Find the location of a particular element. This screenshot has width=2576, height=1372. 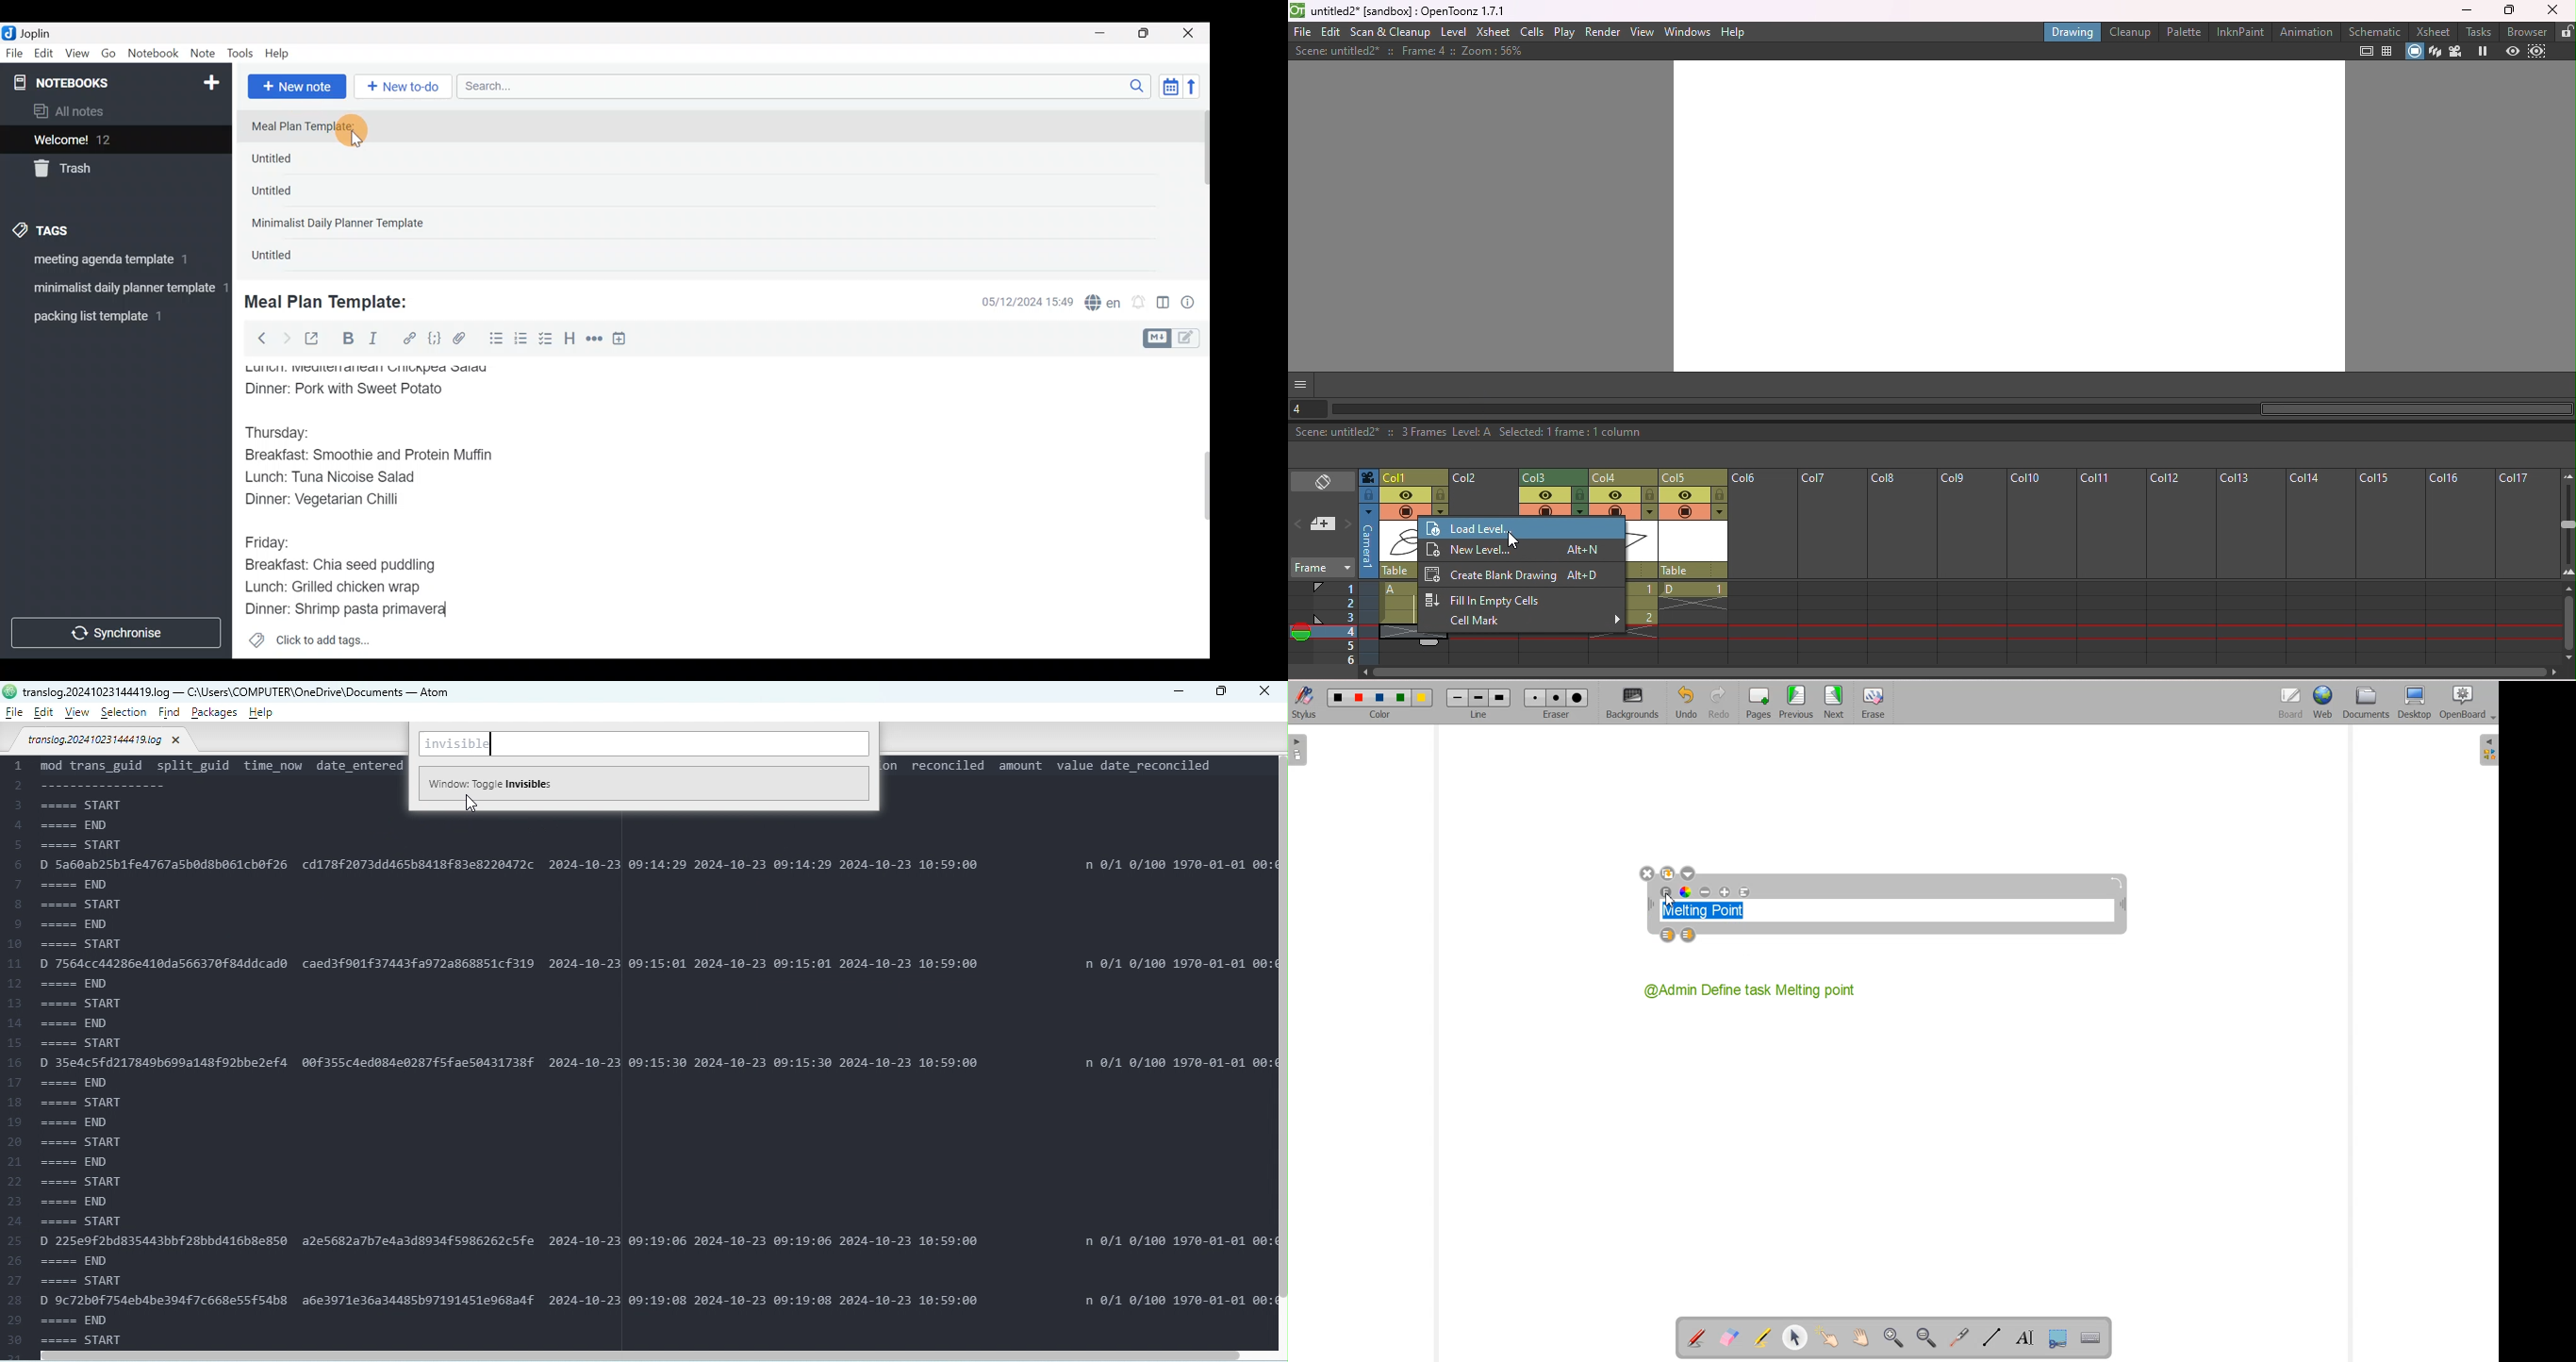

Notebook is located at coordinates (154, 54).